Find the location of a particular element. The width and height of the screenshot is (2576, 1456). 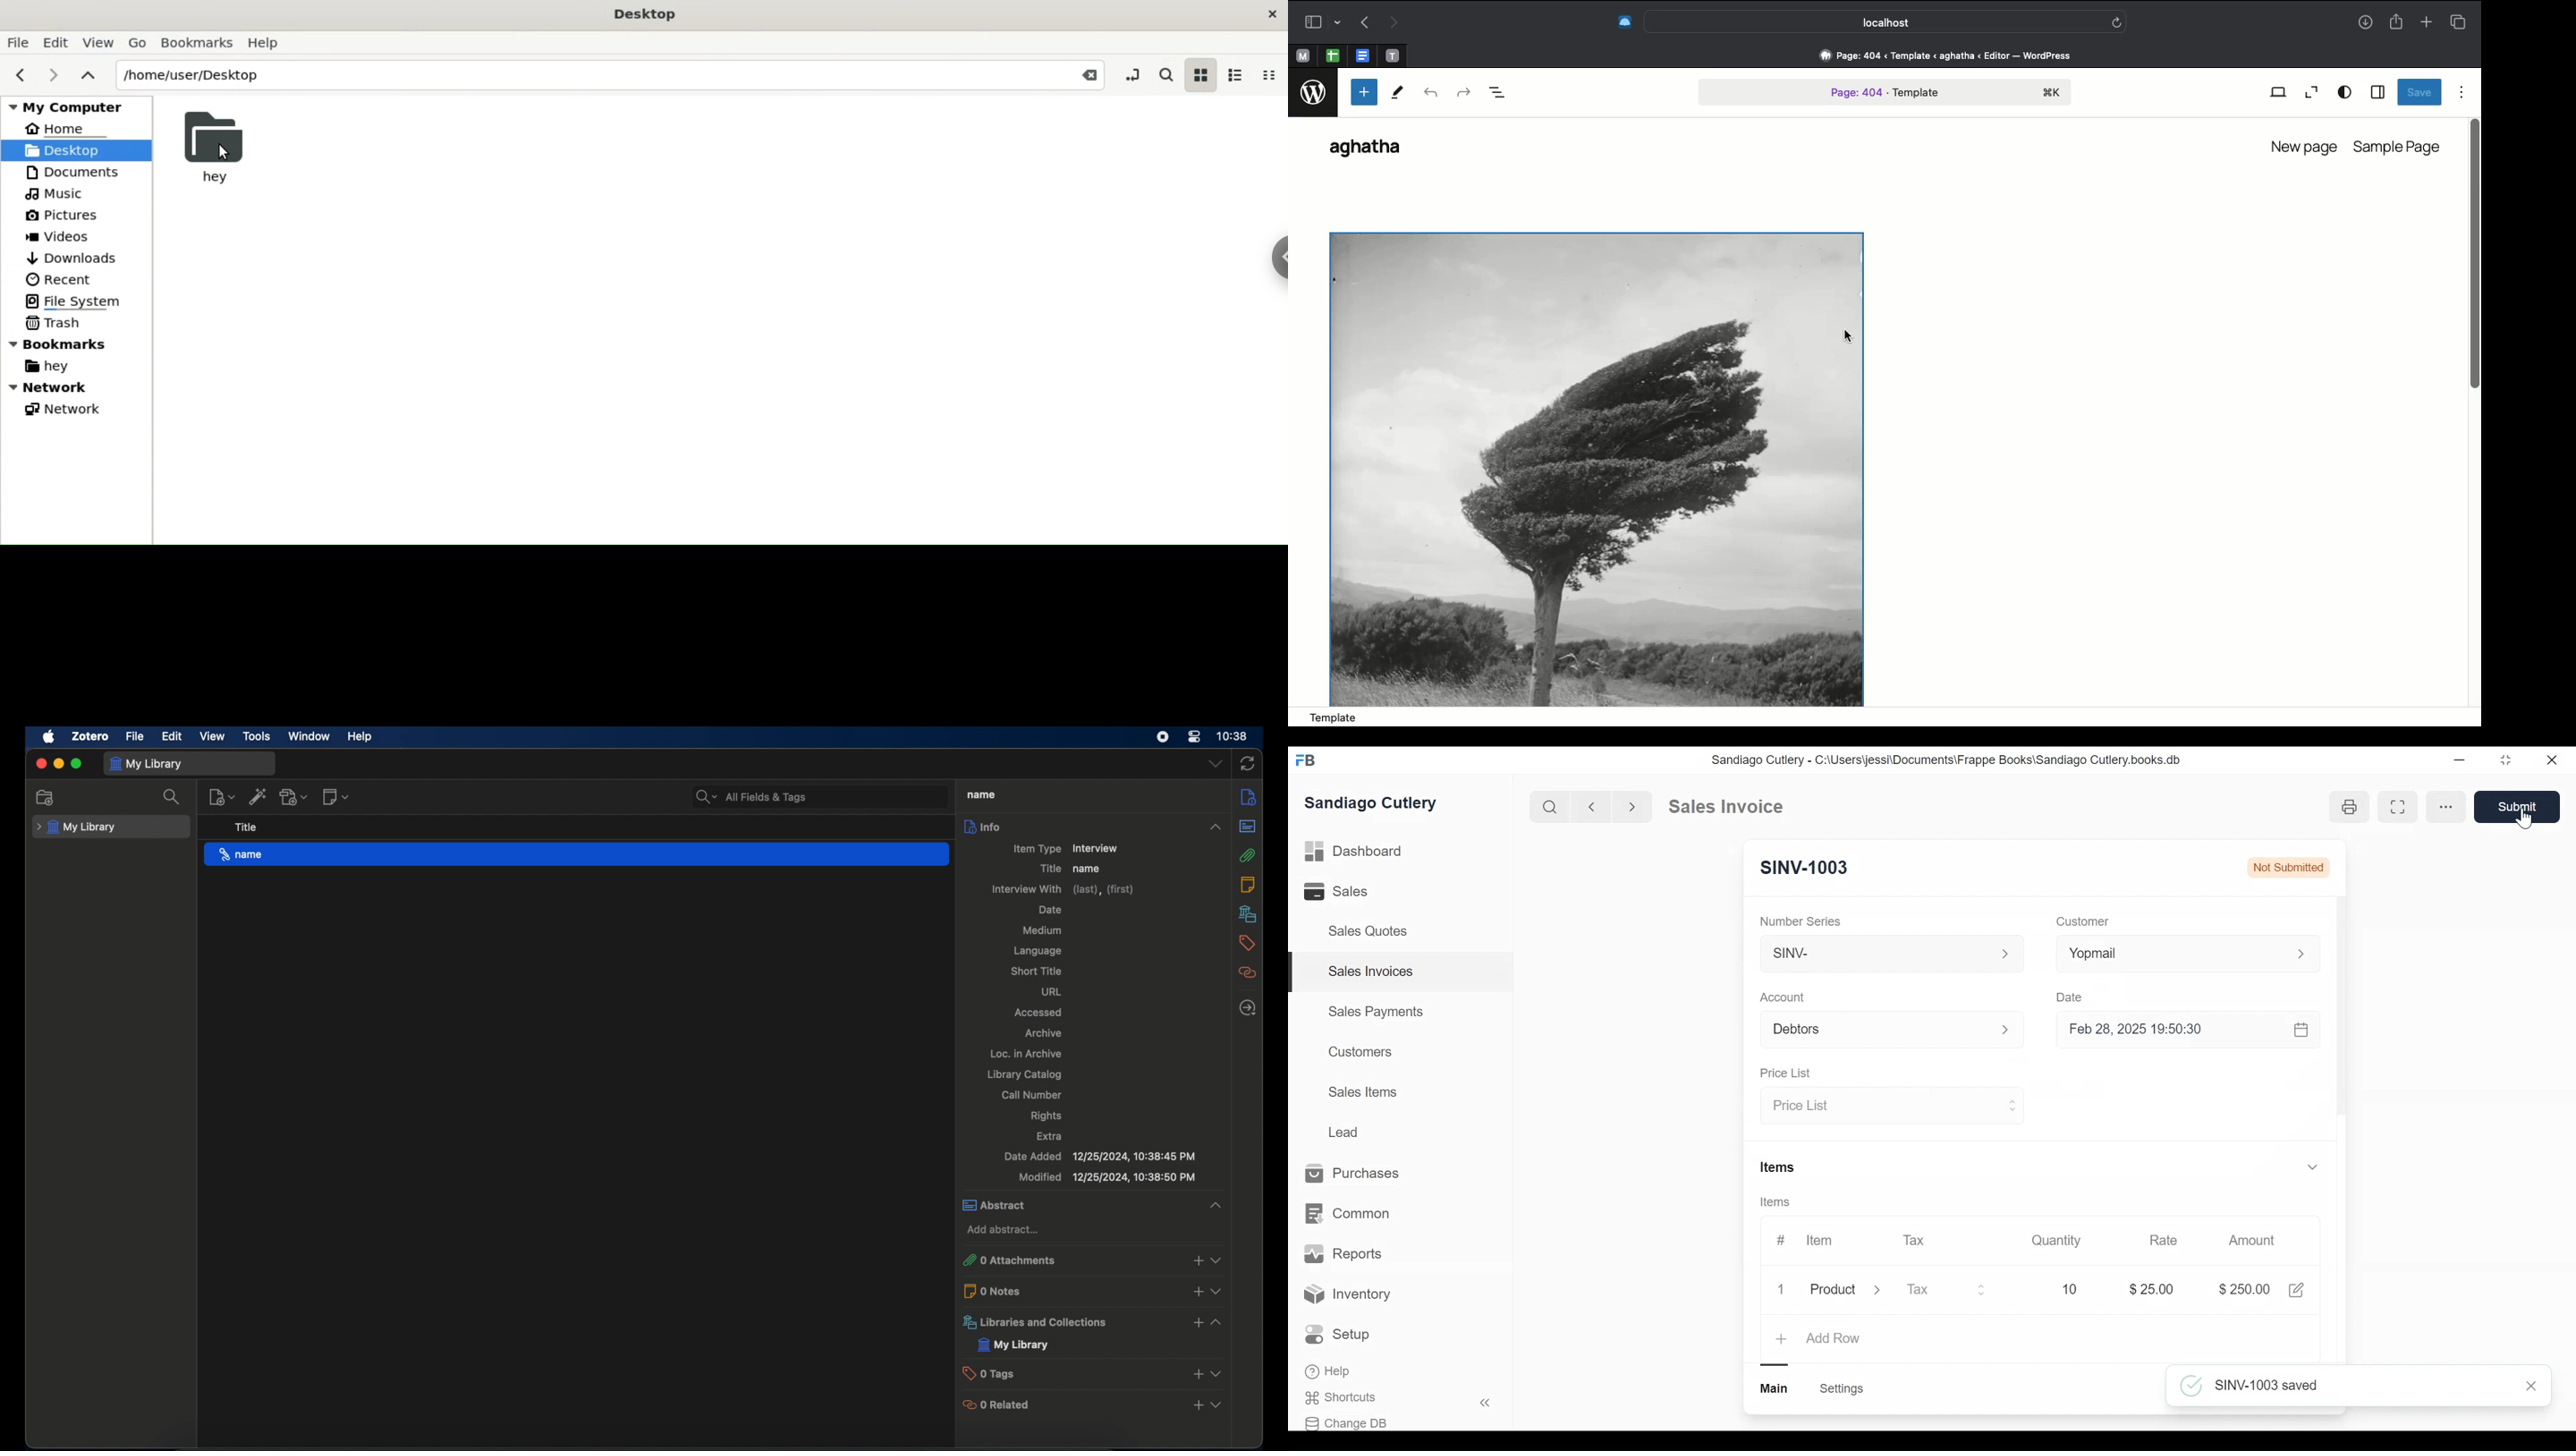

restore is located at coordinates (2506, 759).